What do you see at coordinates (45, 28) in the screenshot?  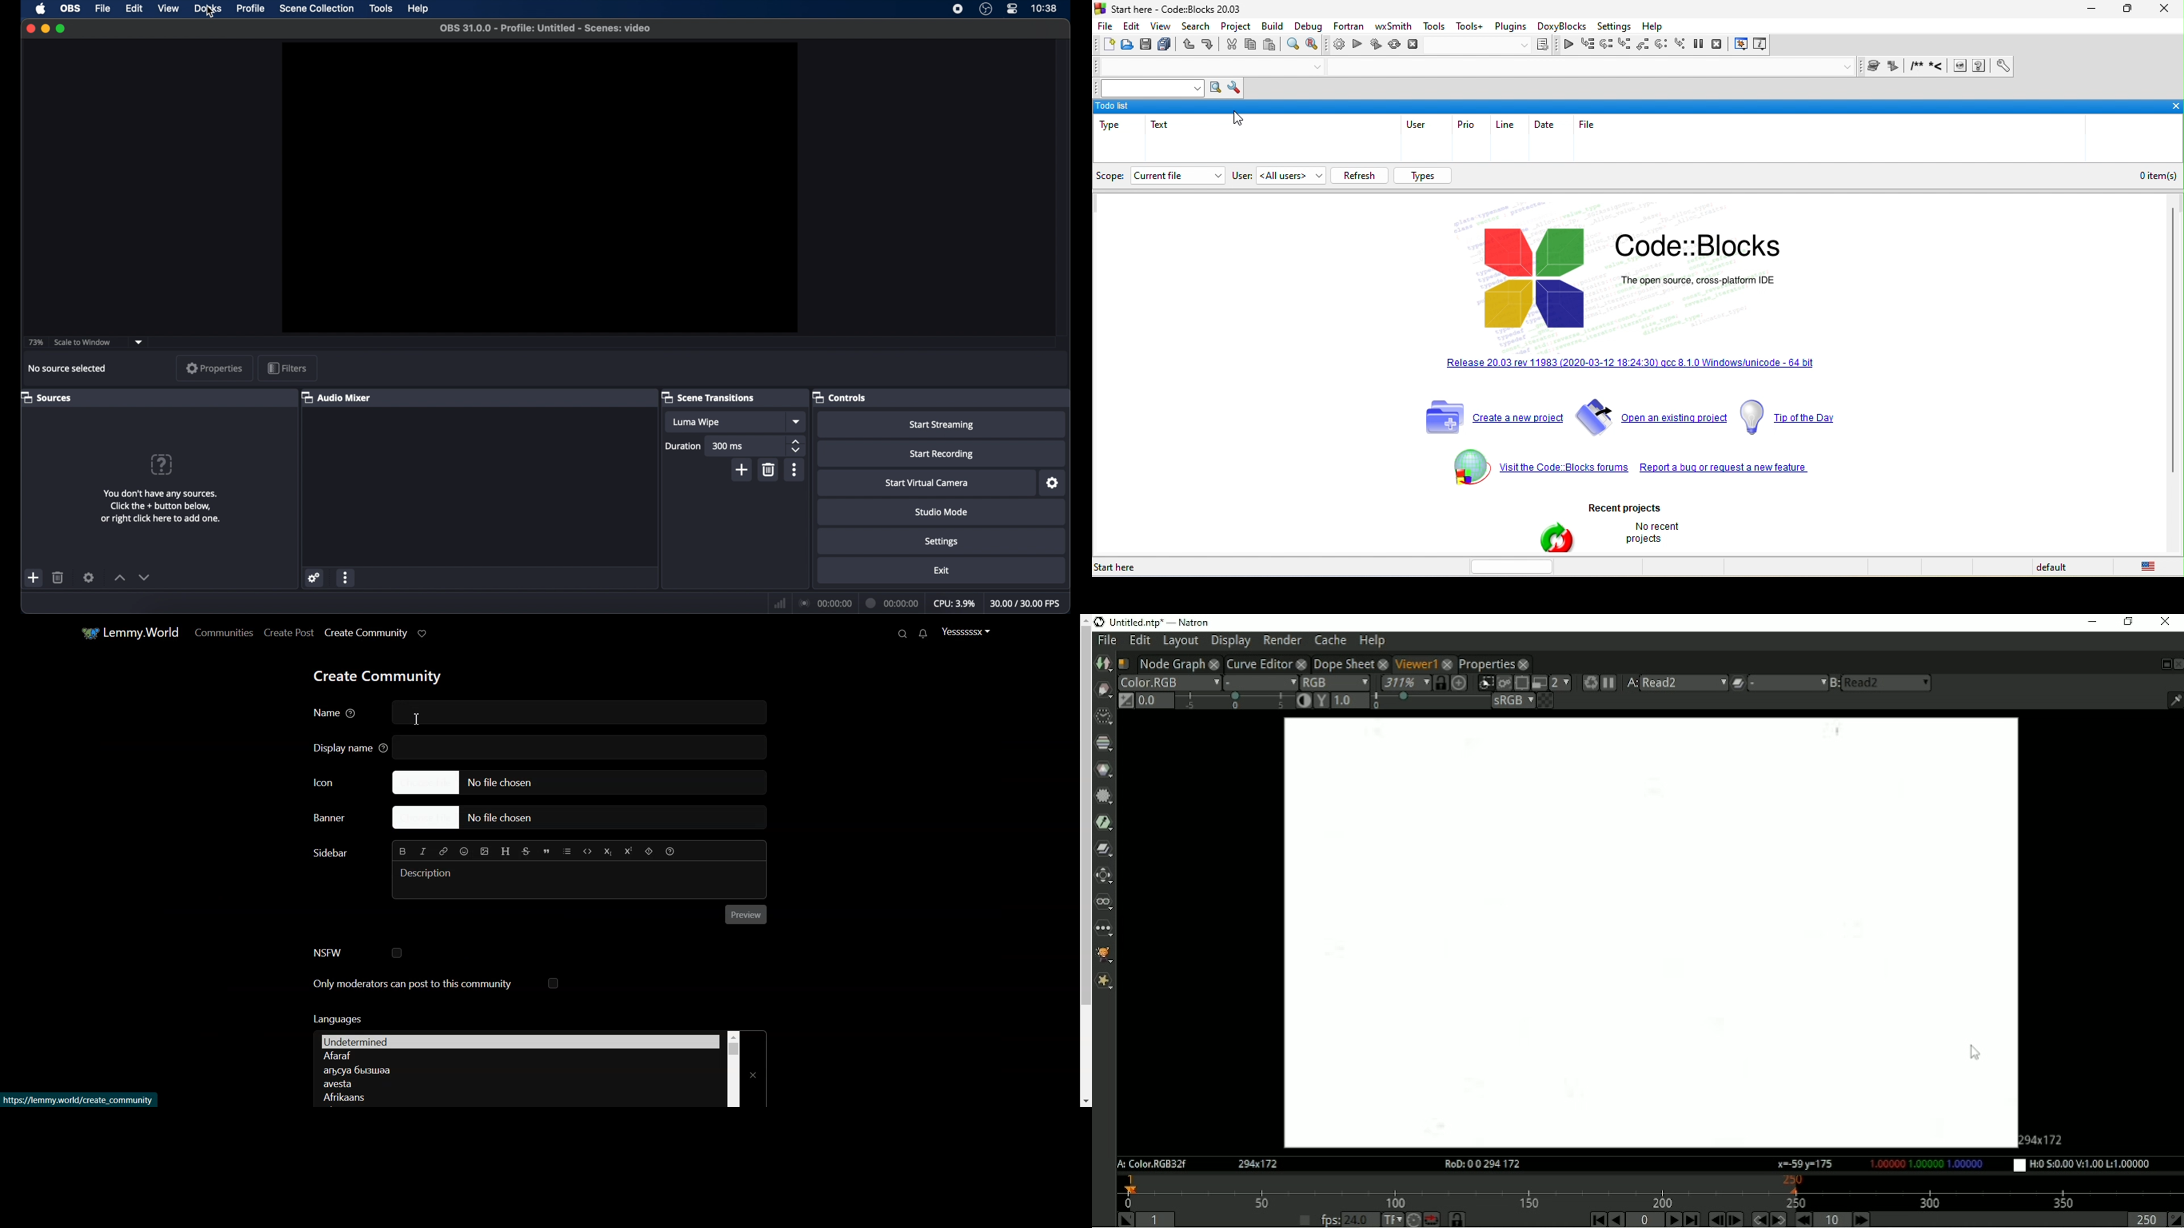 I see `minimize` at bounding box center [45, 28].